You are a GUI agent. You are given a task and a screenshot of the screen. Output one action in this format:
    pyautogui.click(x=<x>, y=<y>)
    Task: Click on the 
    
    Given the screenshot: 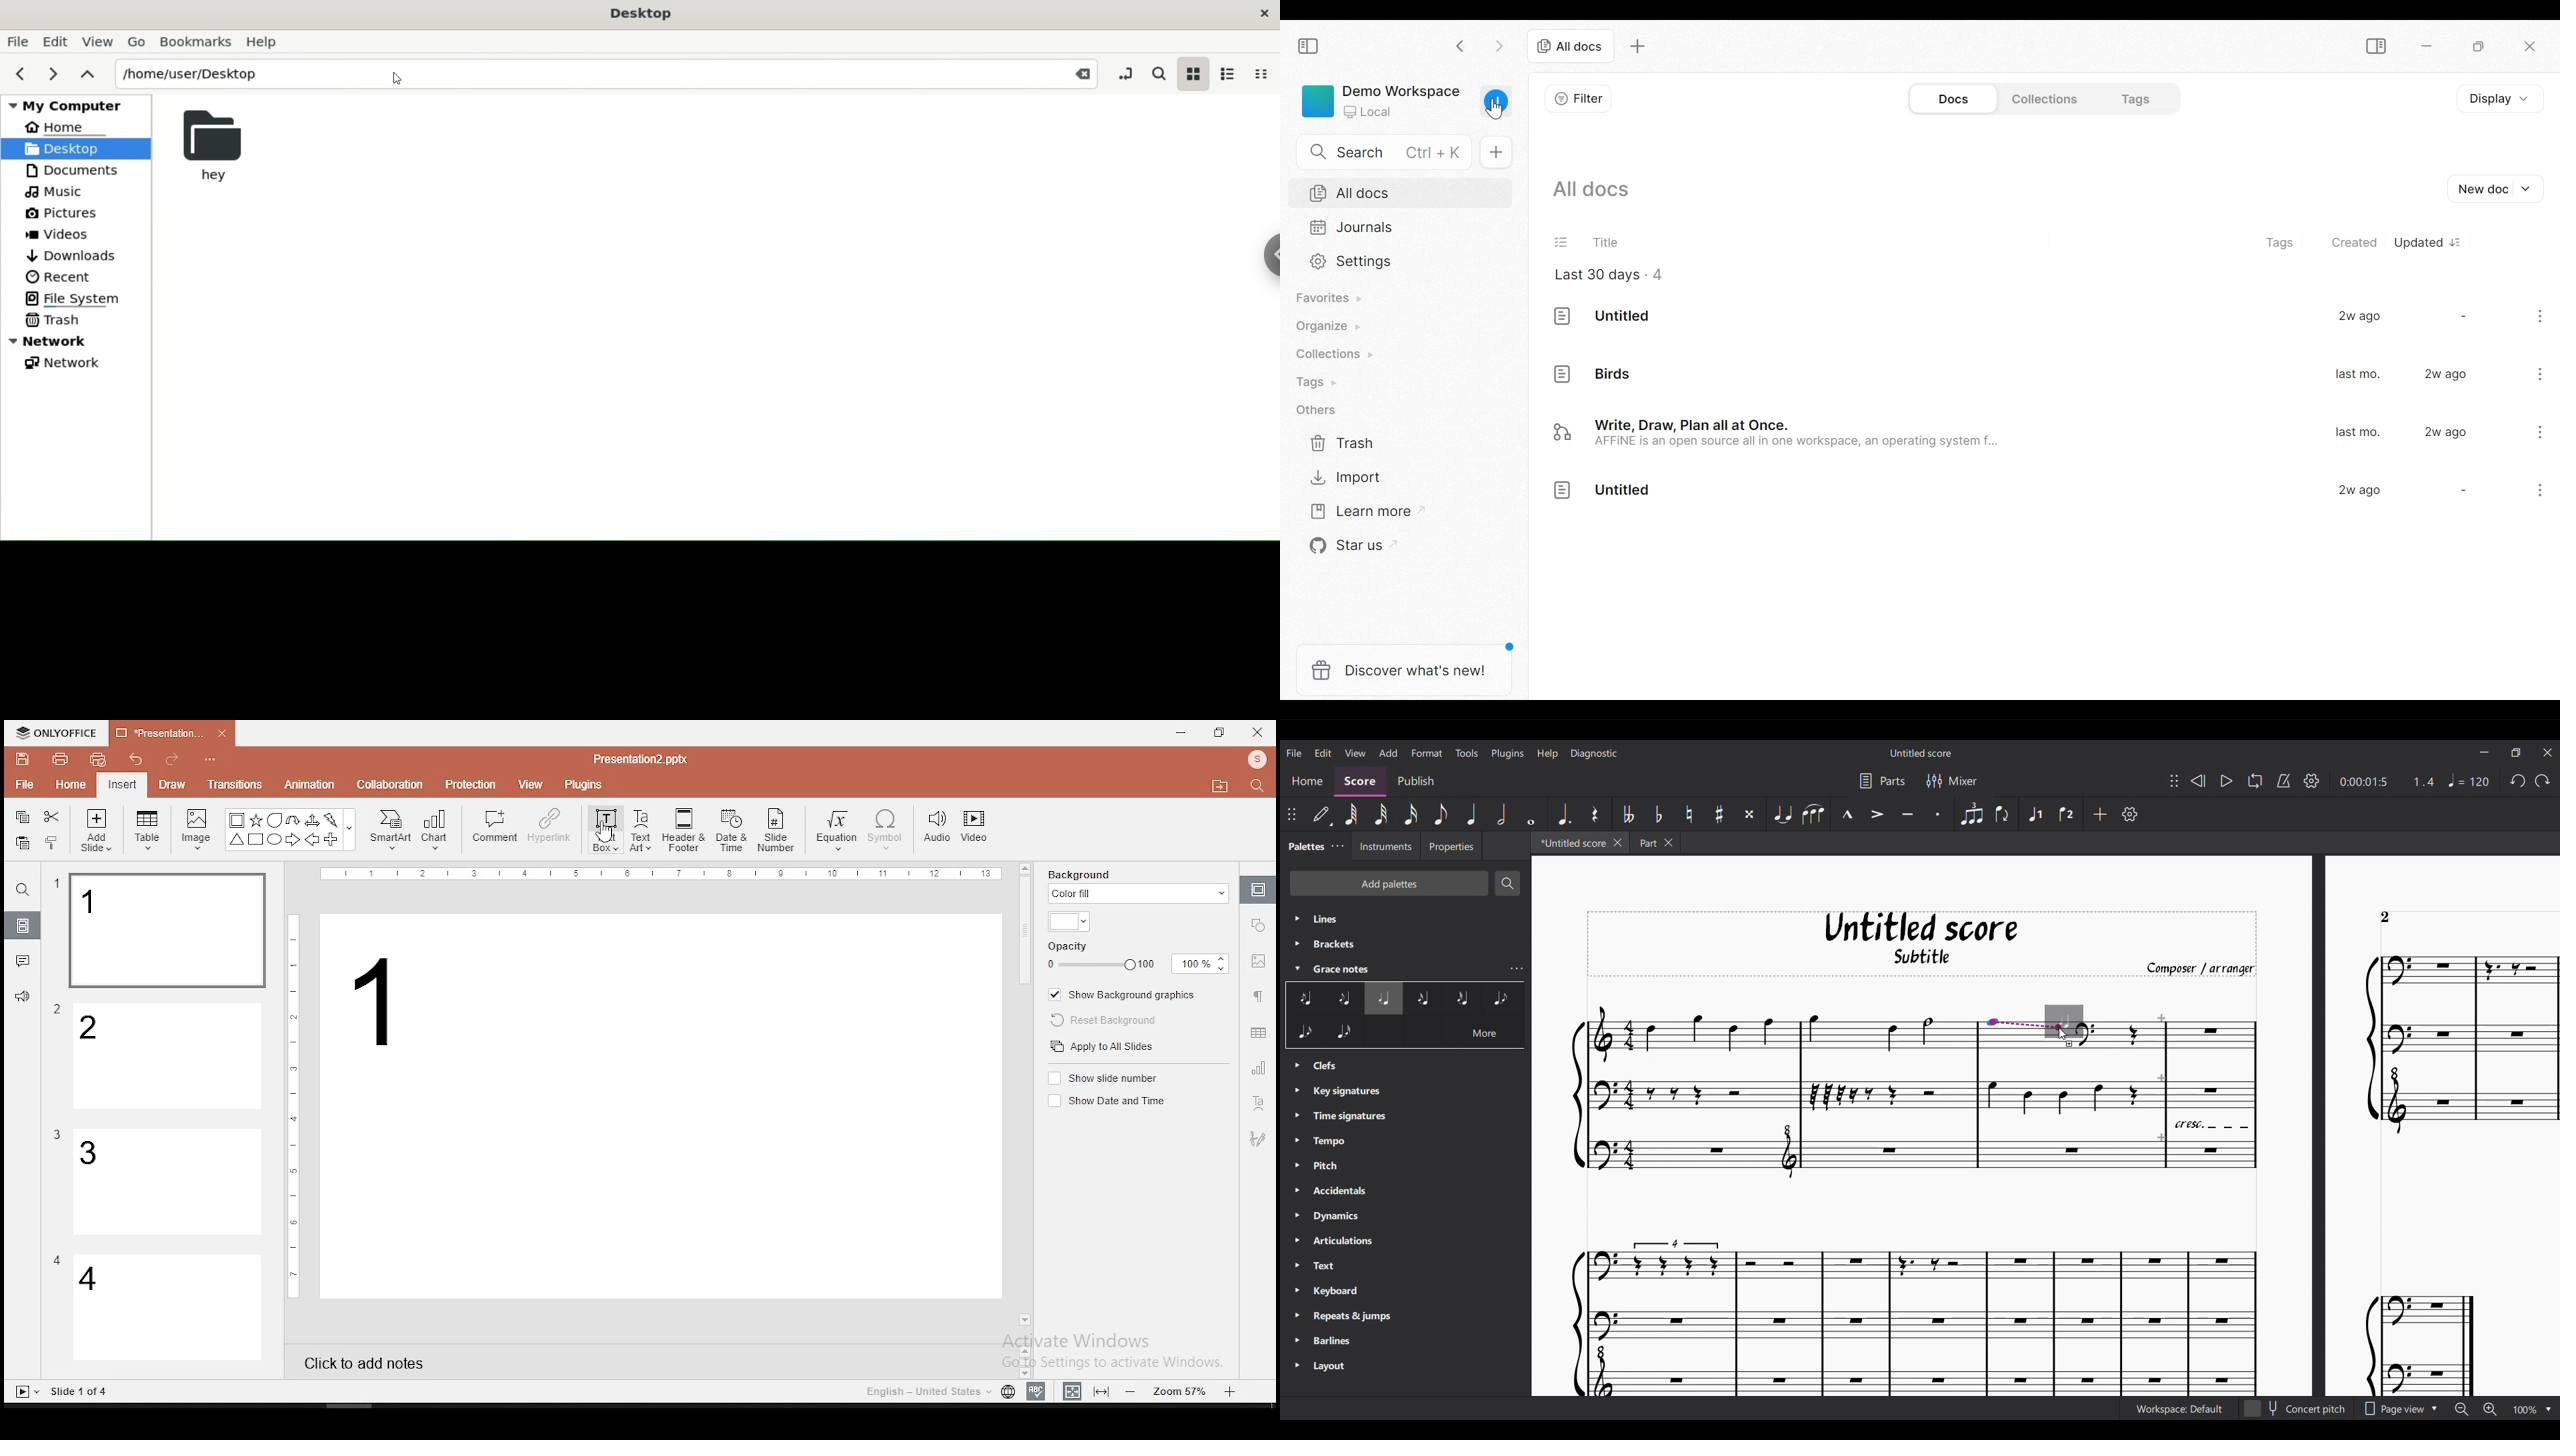 What is the action you would take?
    pyautogui.click(x=1253, y=1138)
    